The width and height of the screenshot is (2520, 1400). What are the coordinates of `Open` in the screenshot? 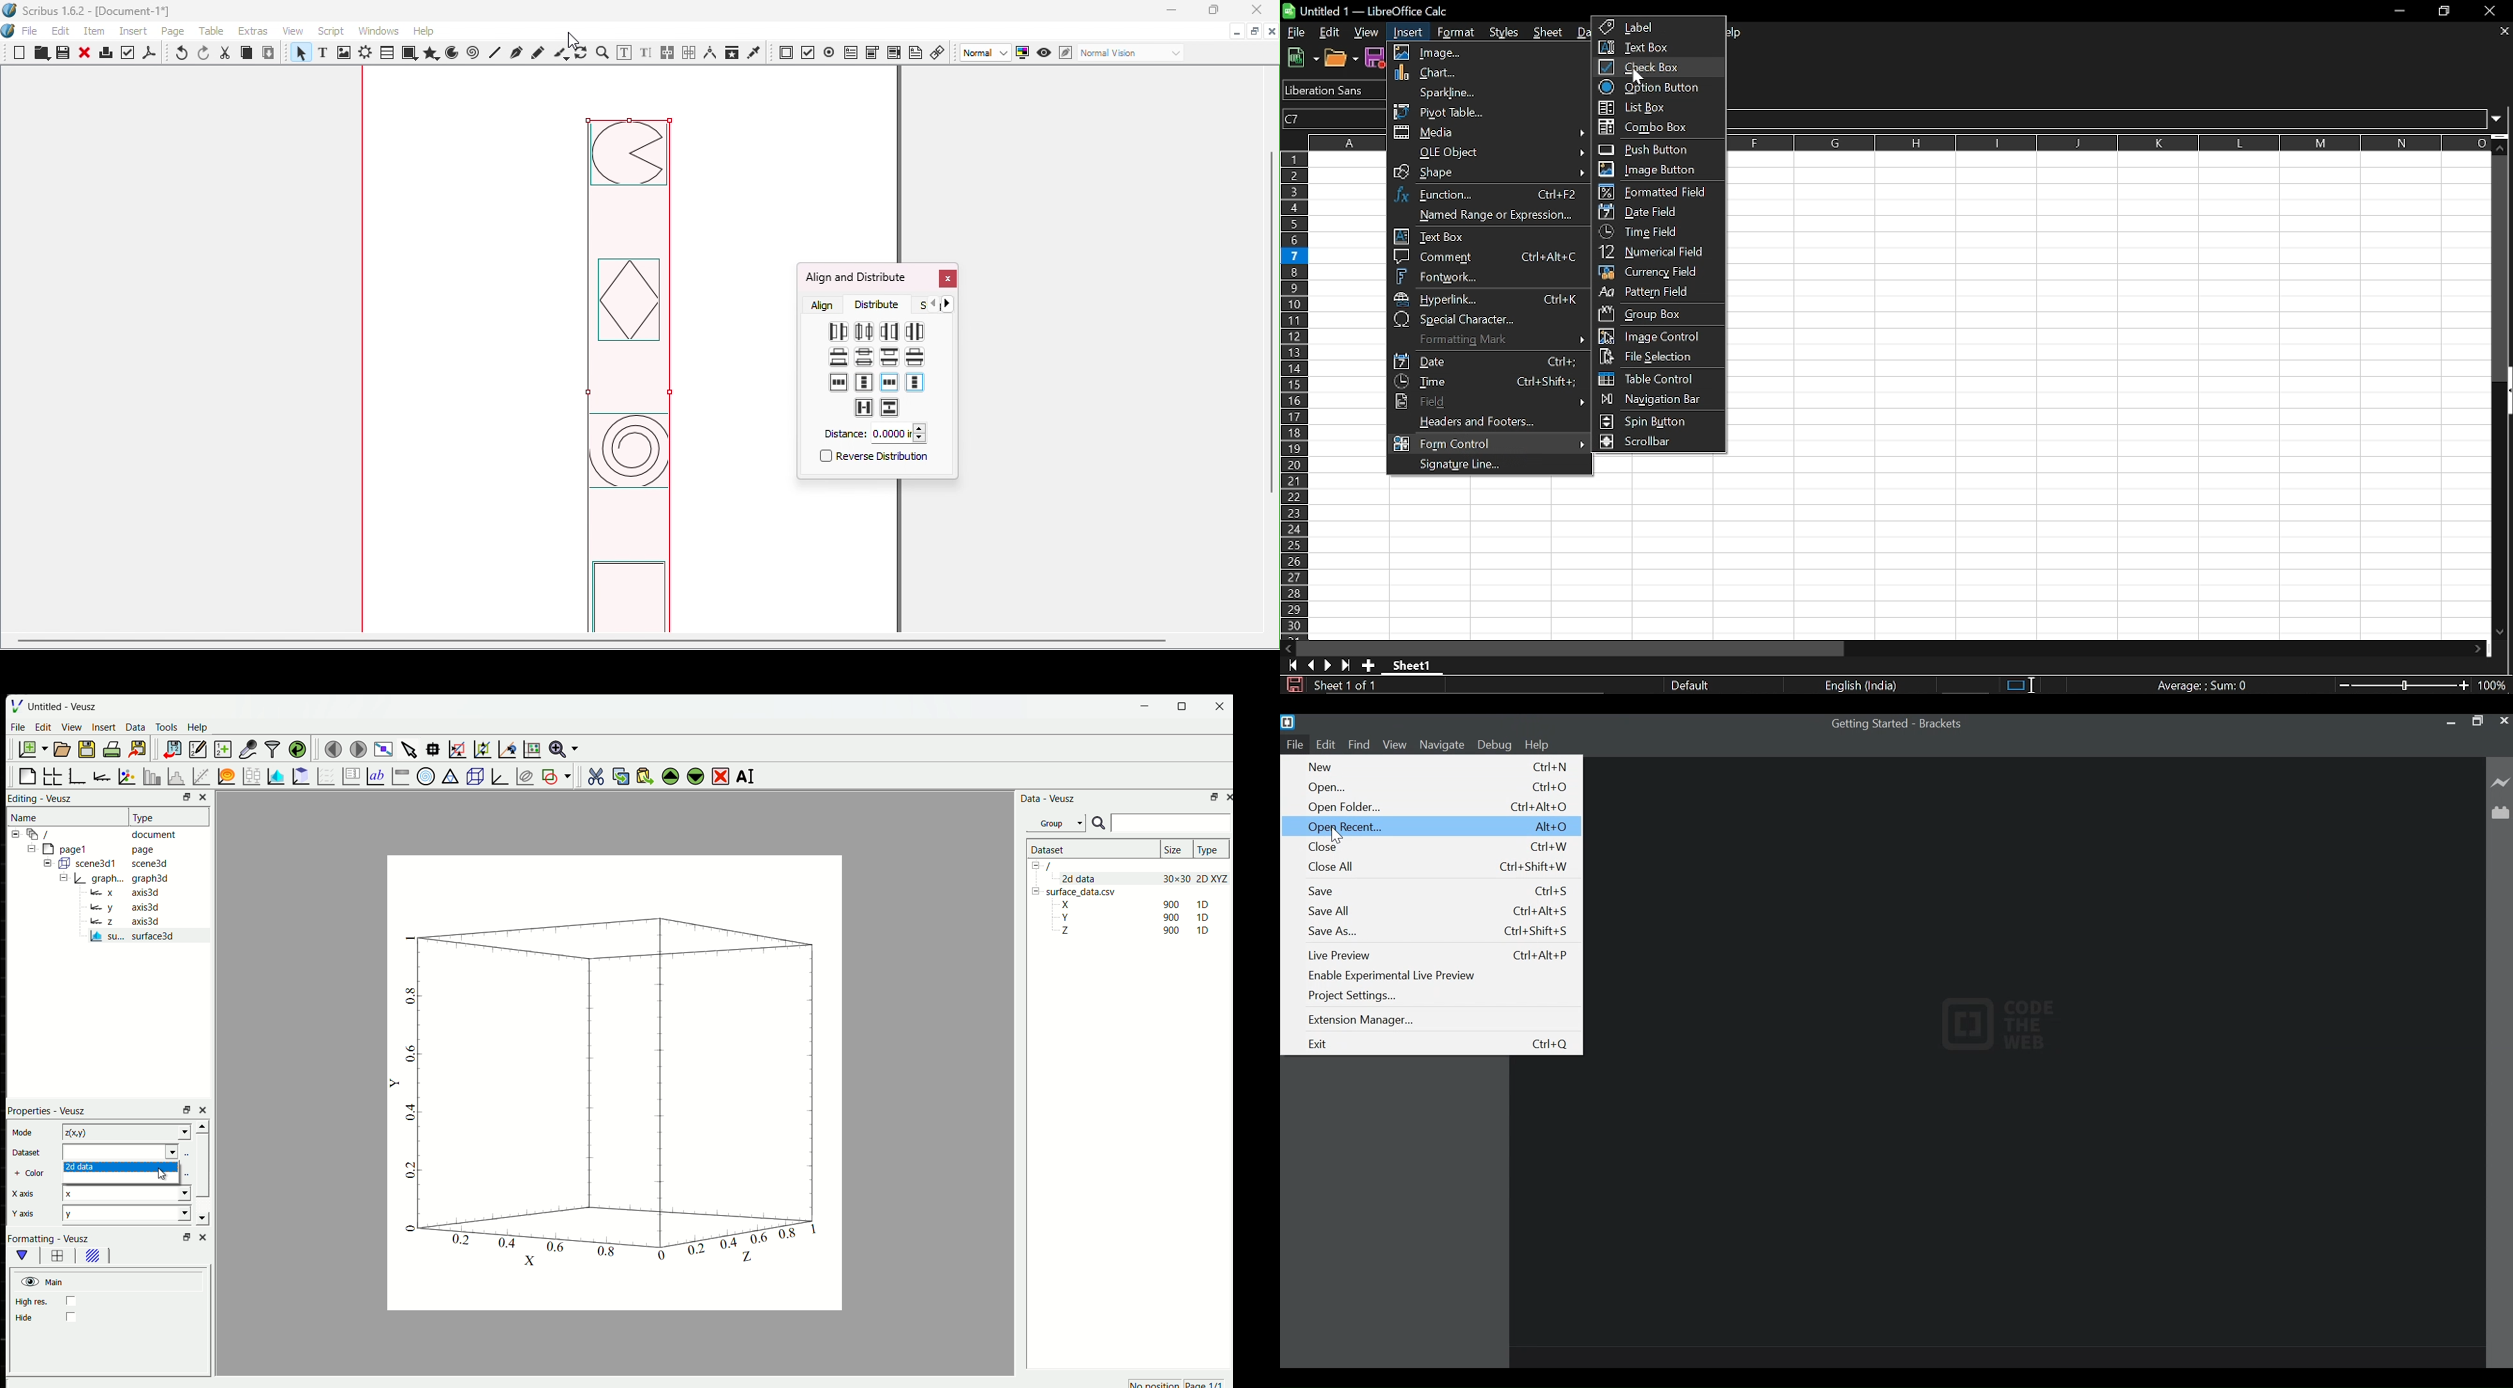 It's located at (1342, 58).